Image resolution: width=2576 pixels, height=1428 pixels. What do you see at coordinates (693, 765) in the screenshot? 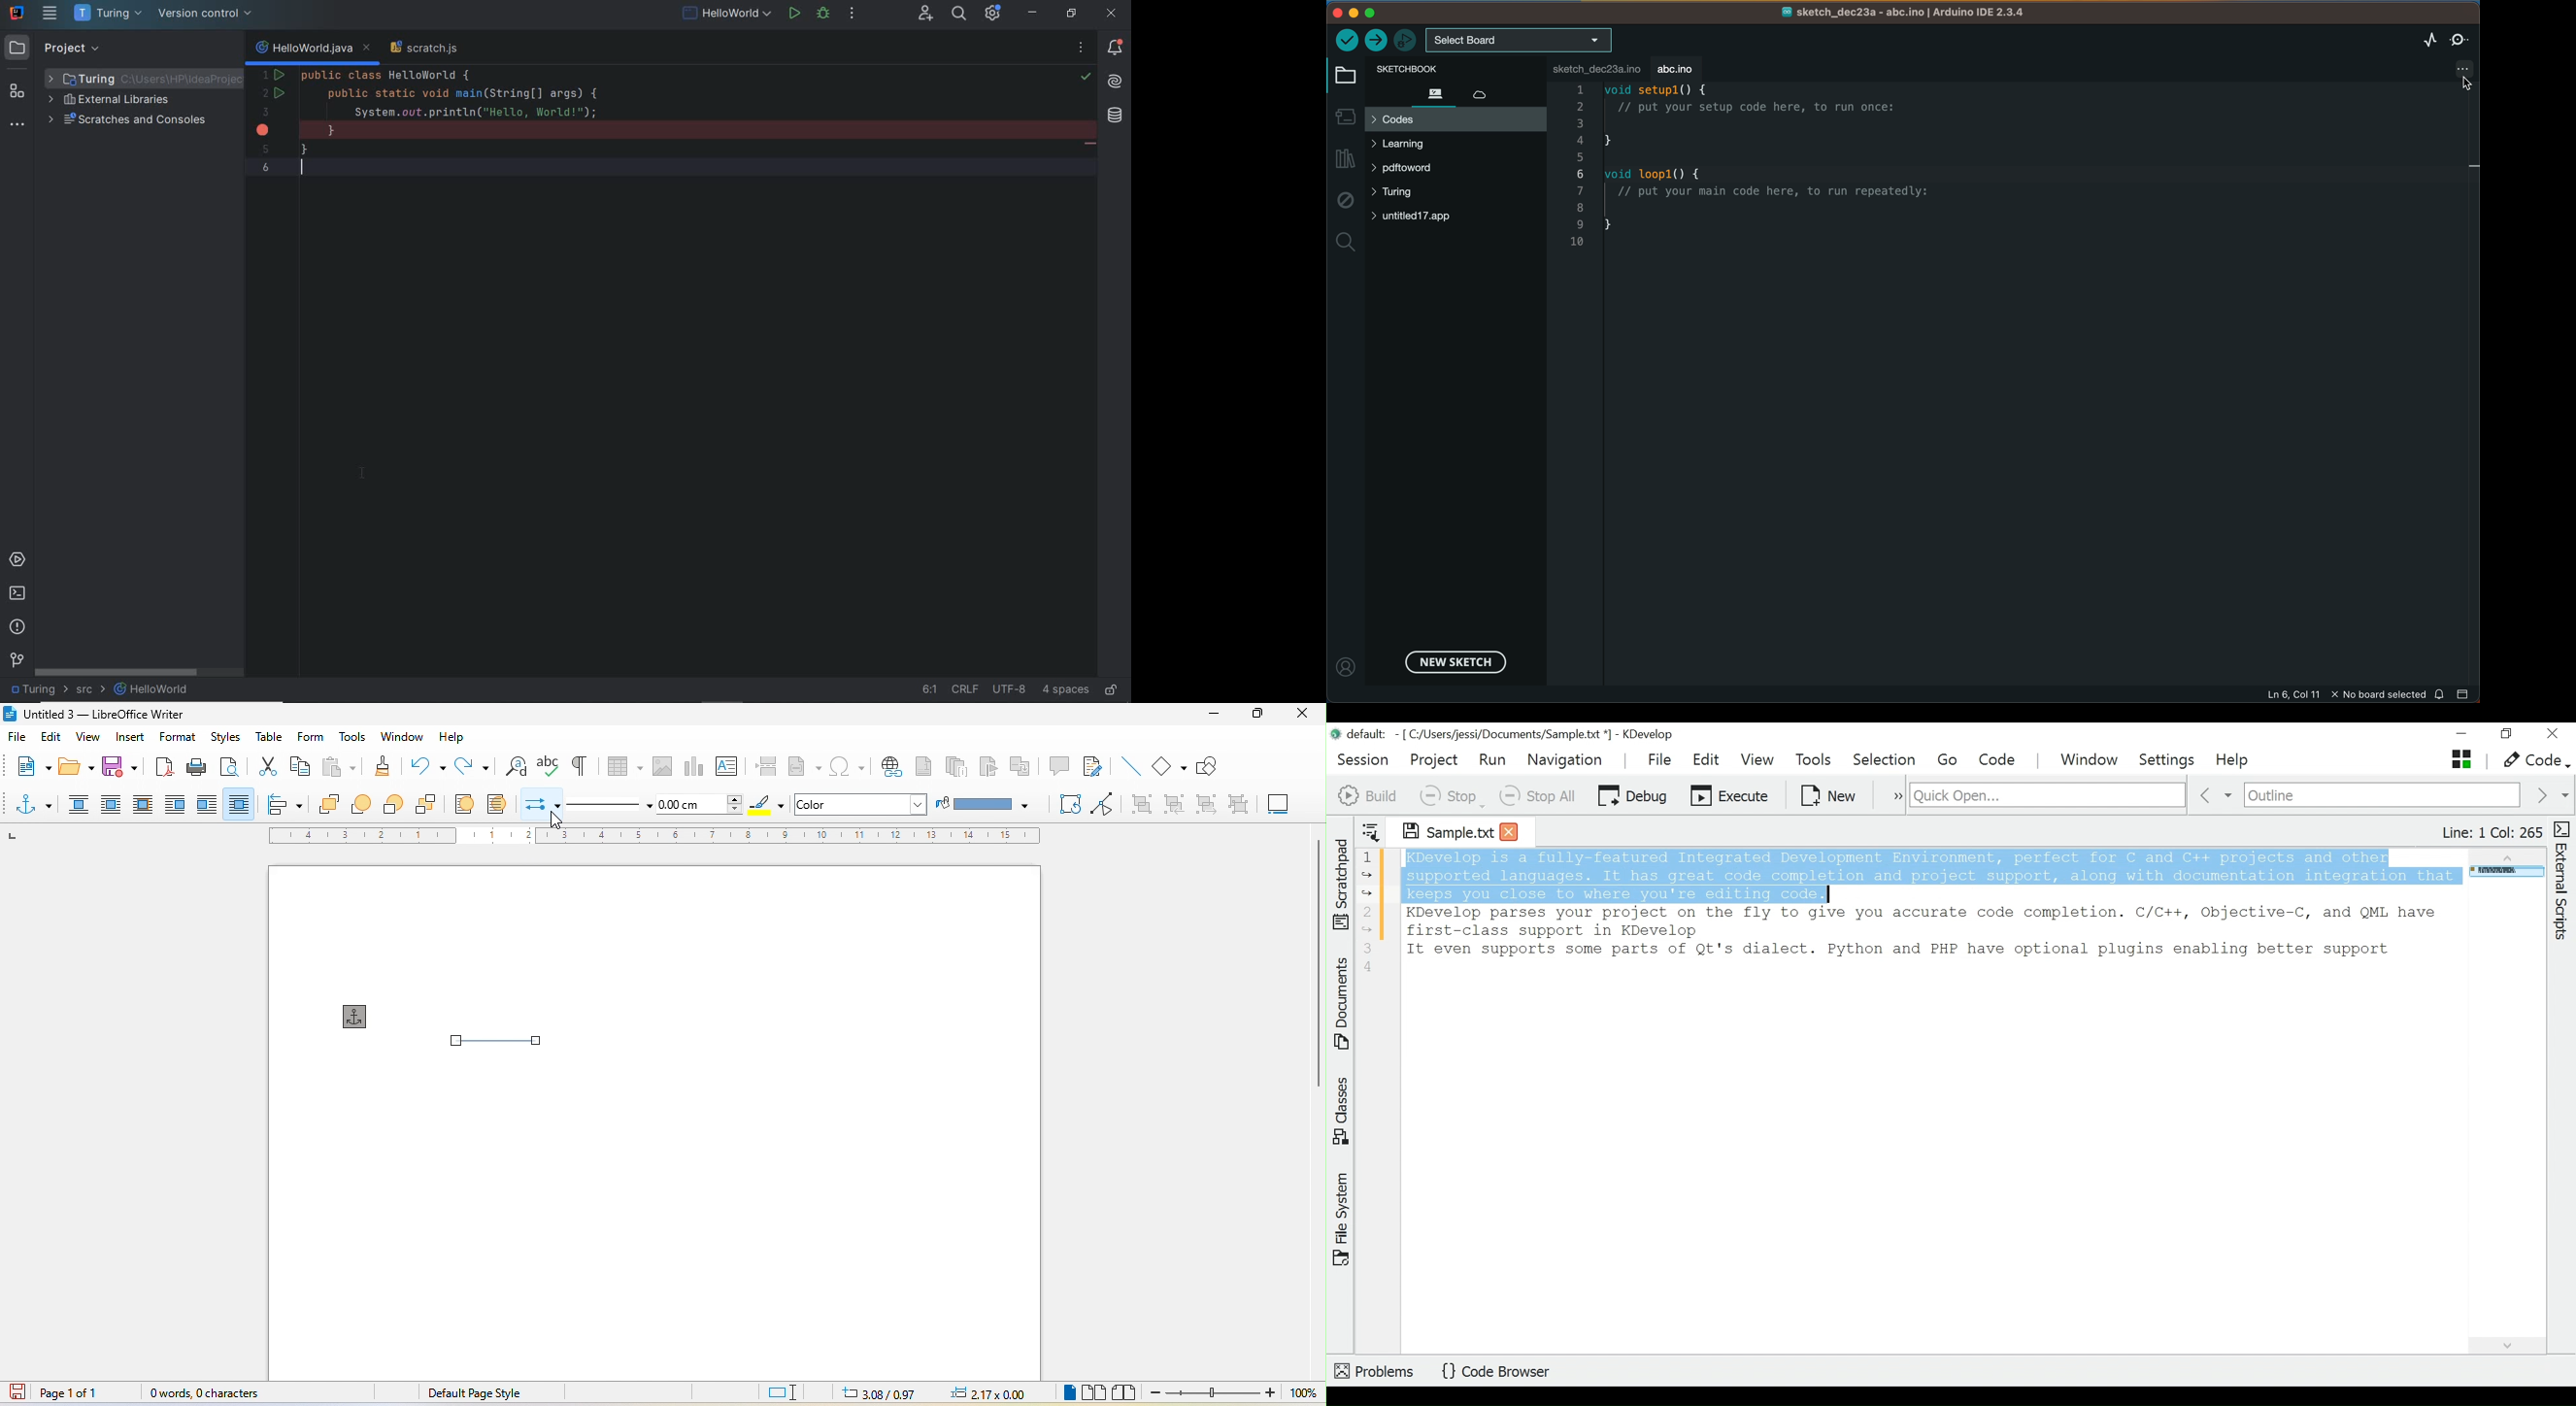
I see `chart` at bounding box center [693, 765].